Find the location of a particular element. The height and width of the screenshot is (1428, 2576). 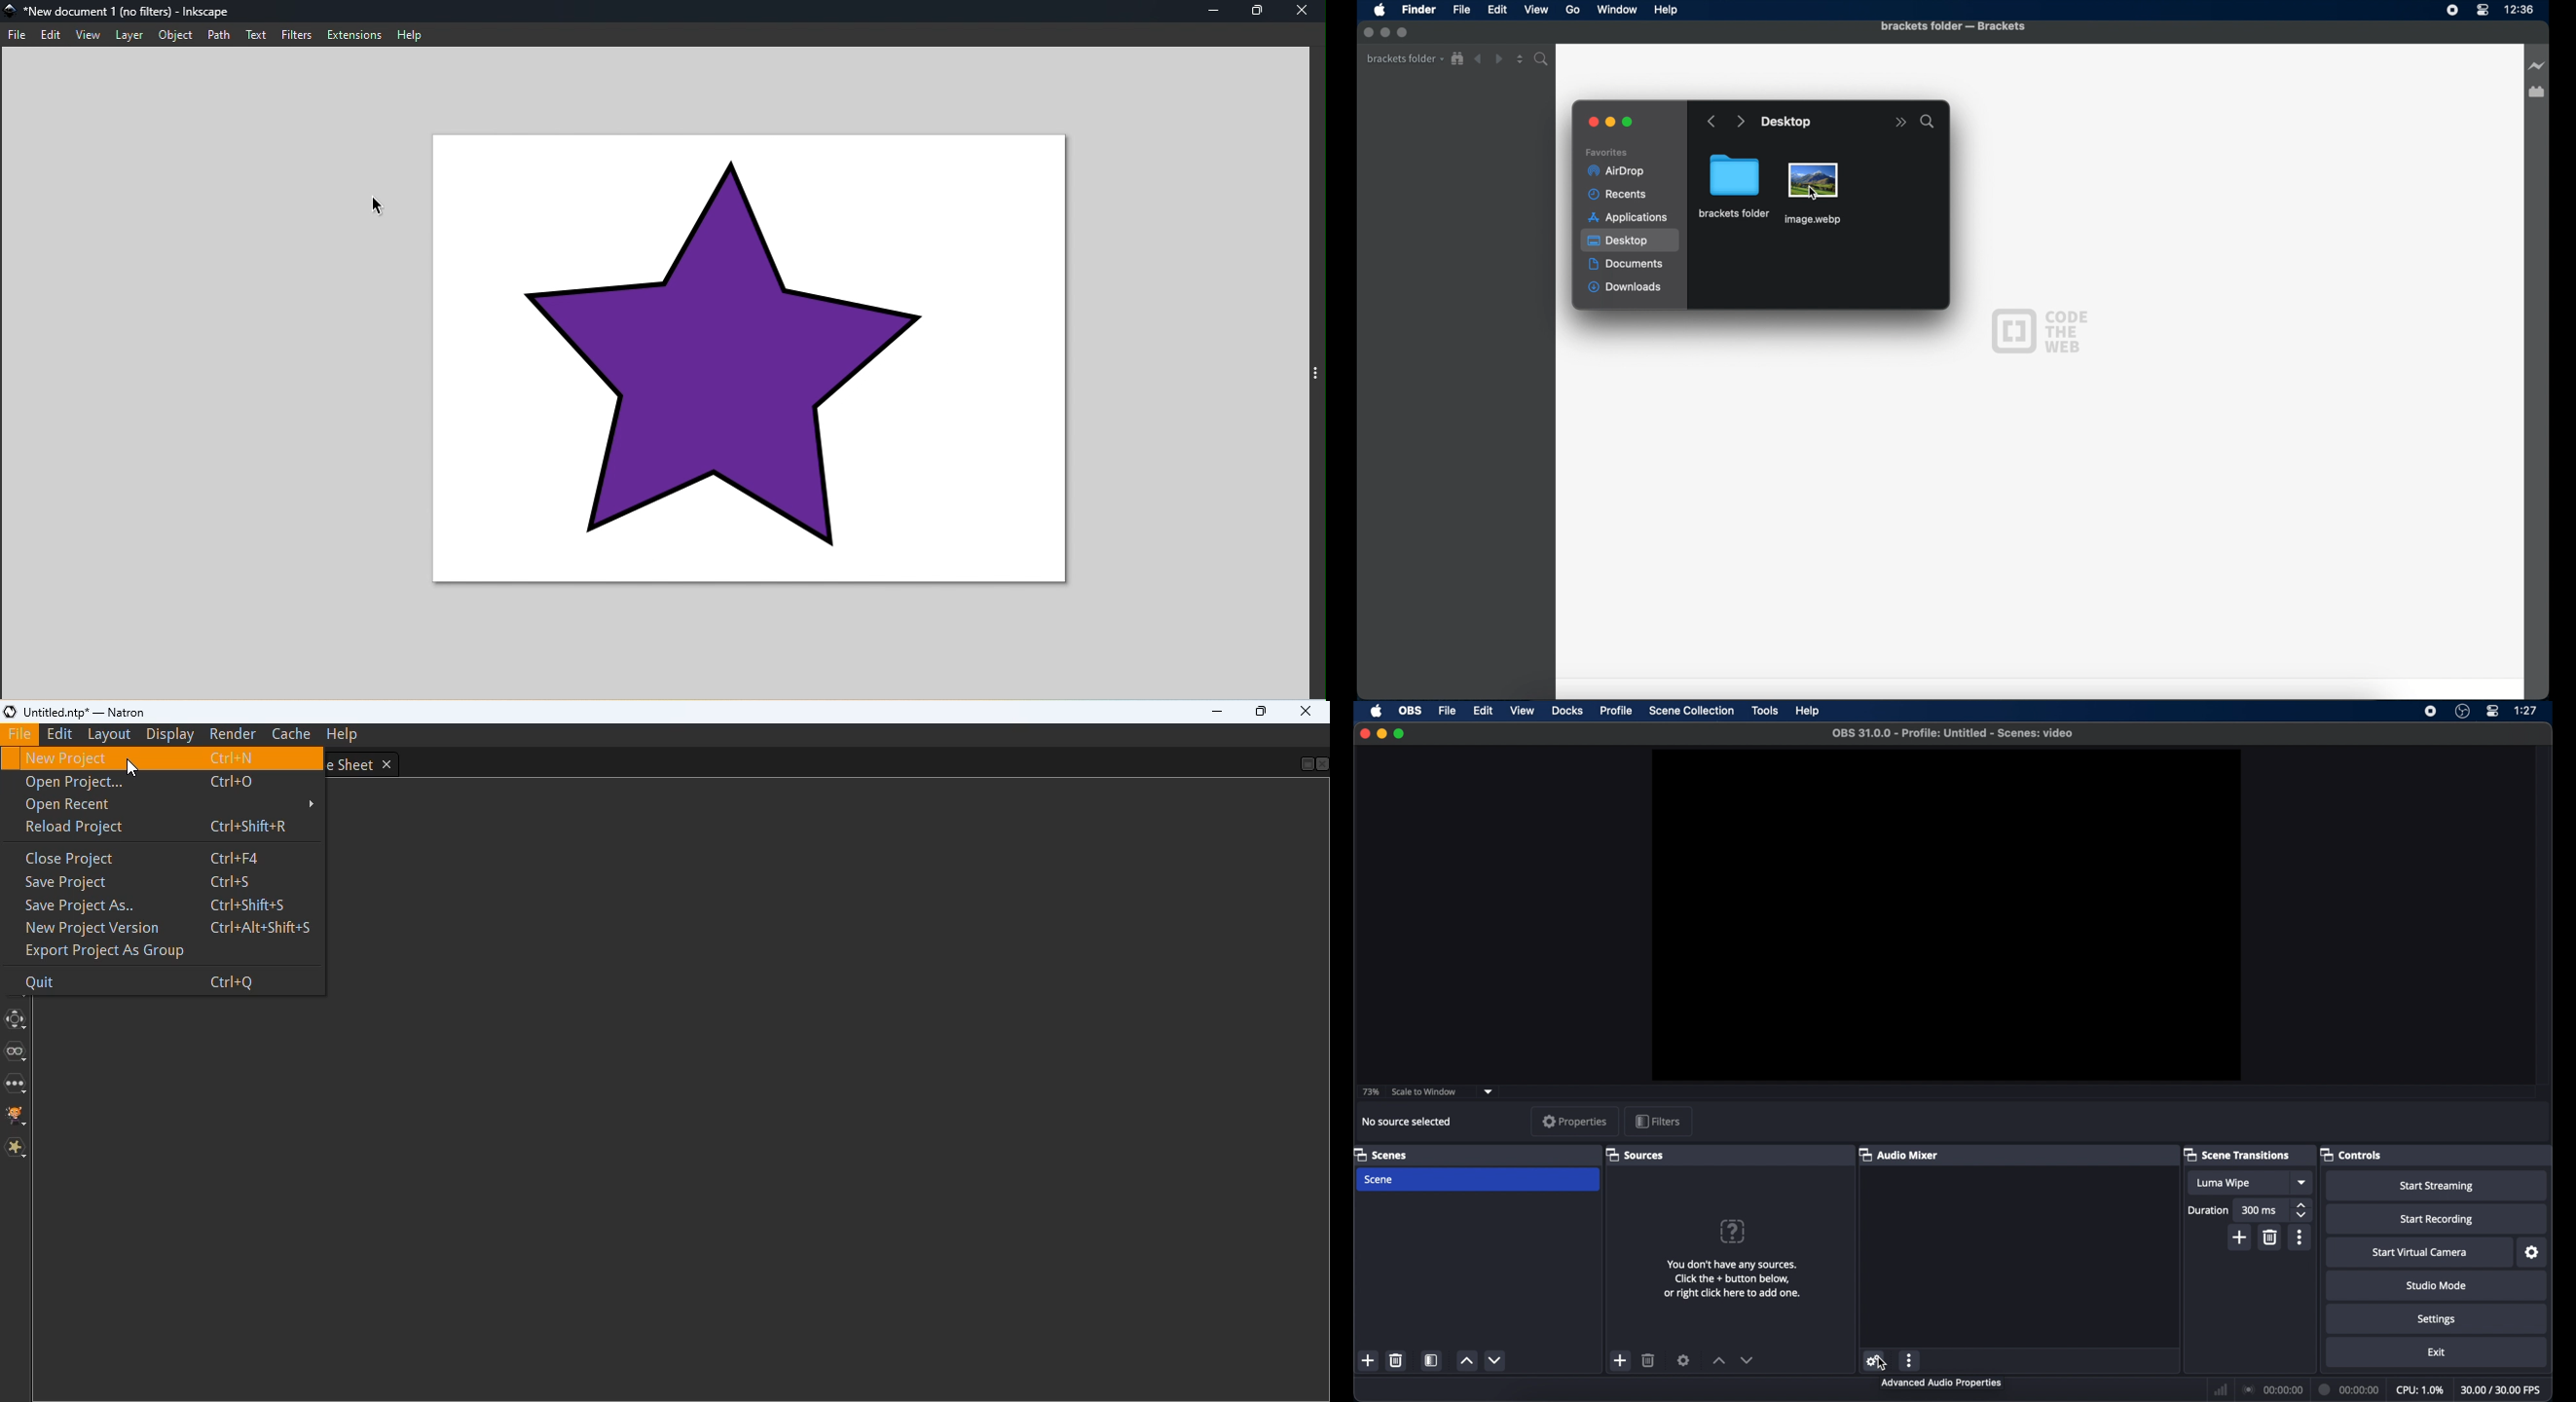

docks is located at coordinates (1567, 711).